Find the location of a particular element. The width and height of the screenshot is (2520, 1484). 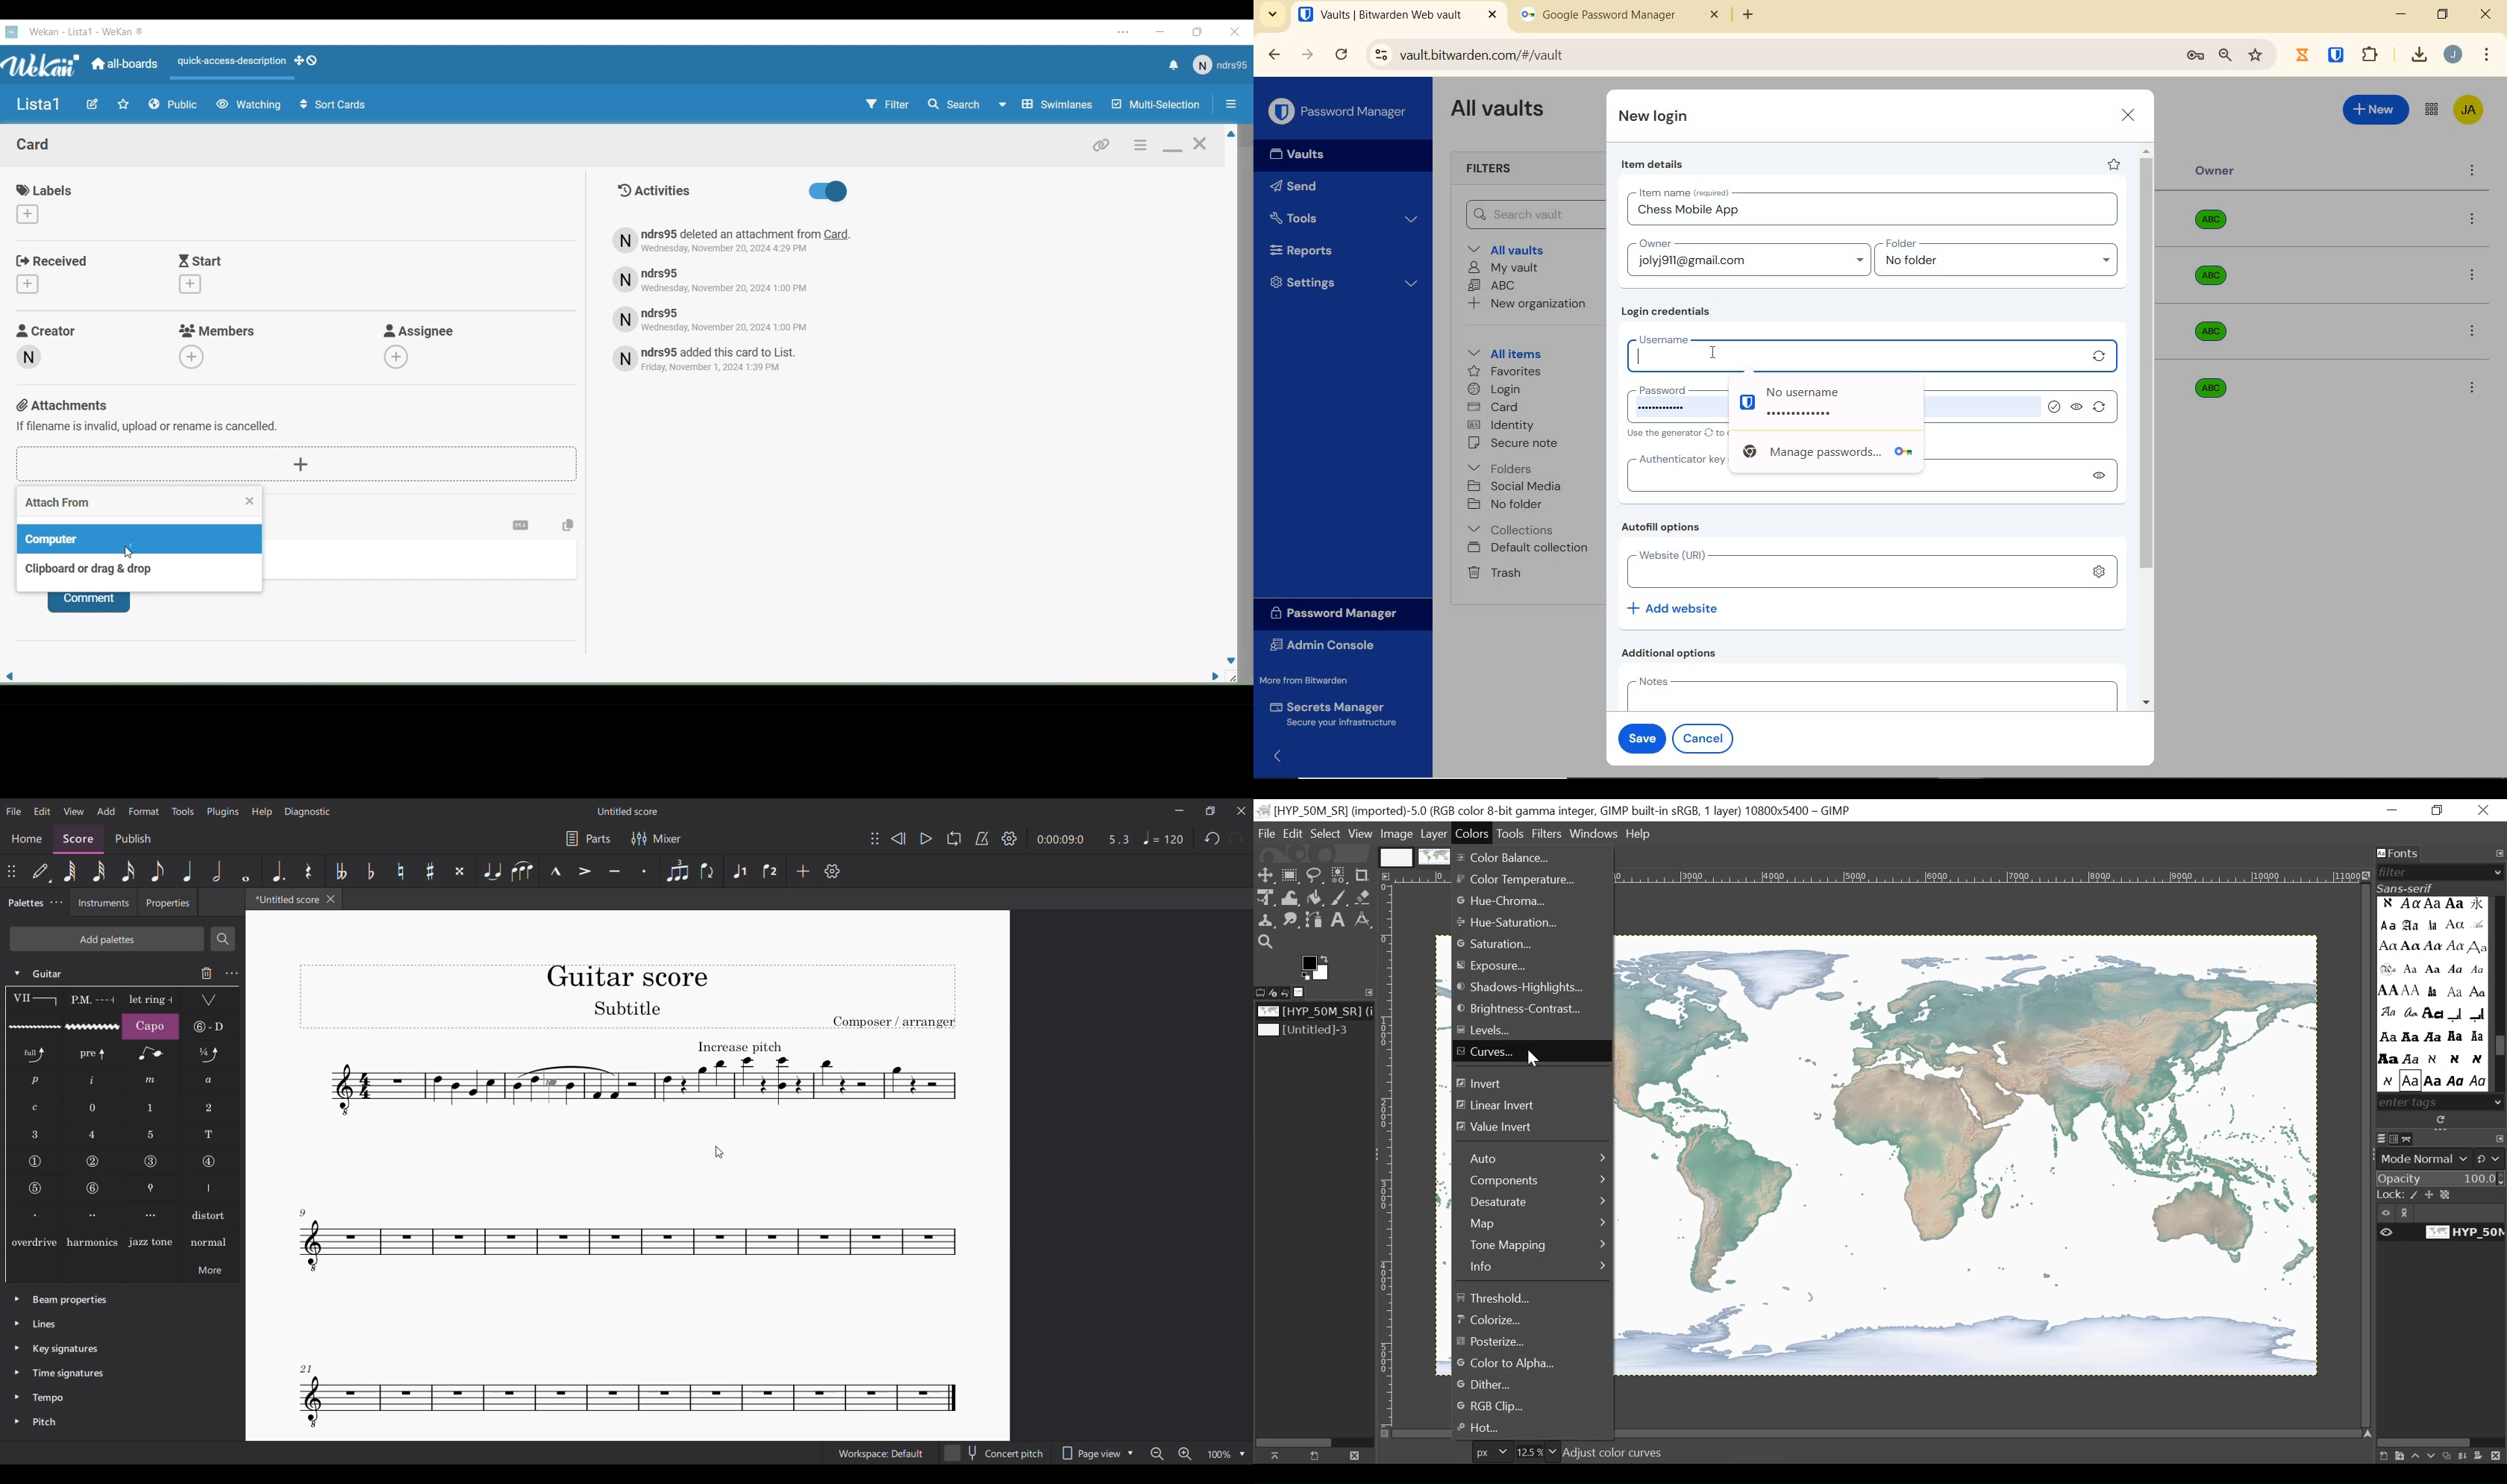

add new tab is located at coordinates (1759, 19).